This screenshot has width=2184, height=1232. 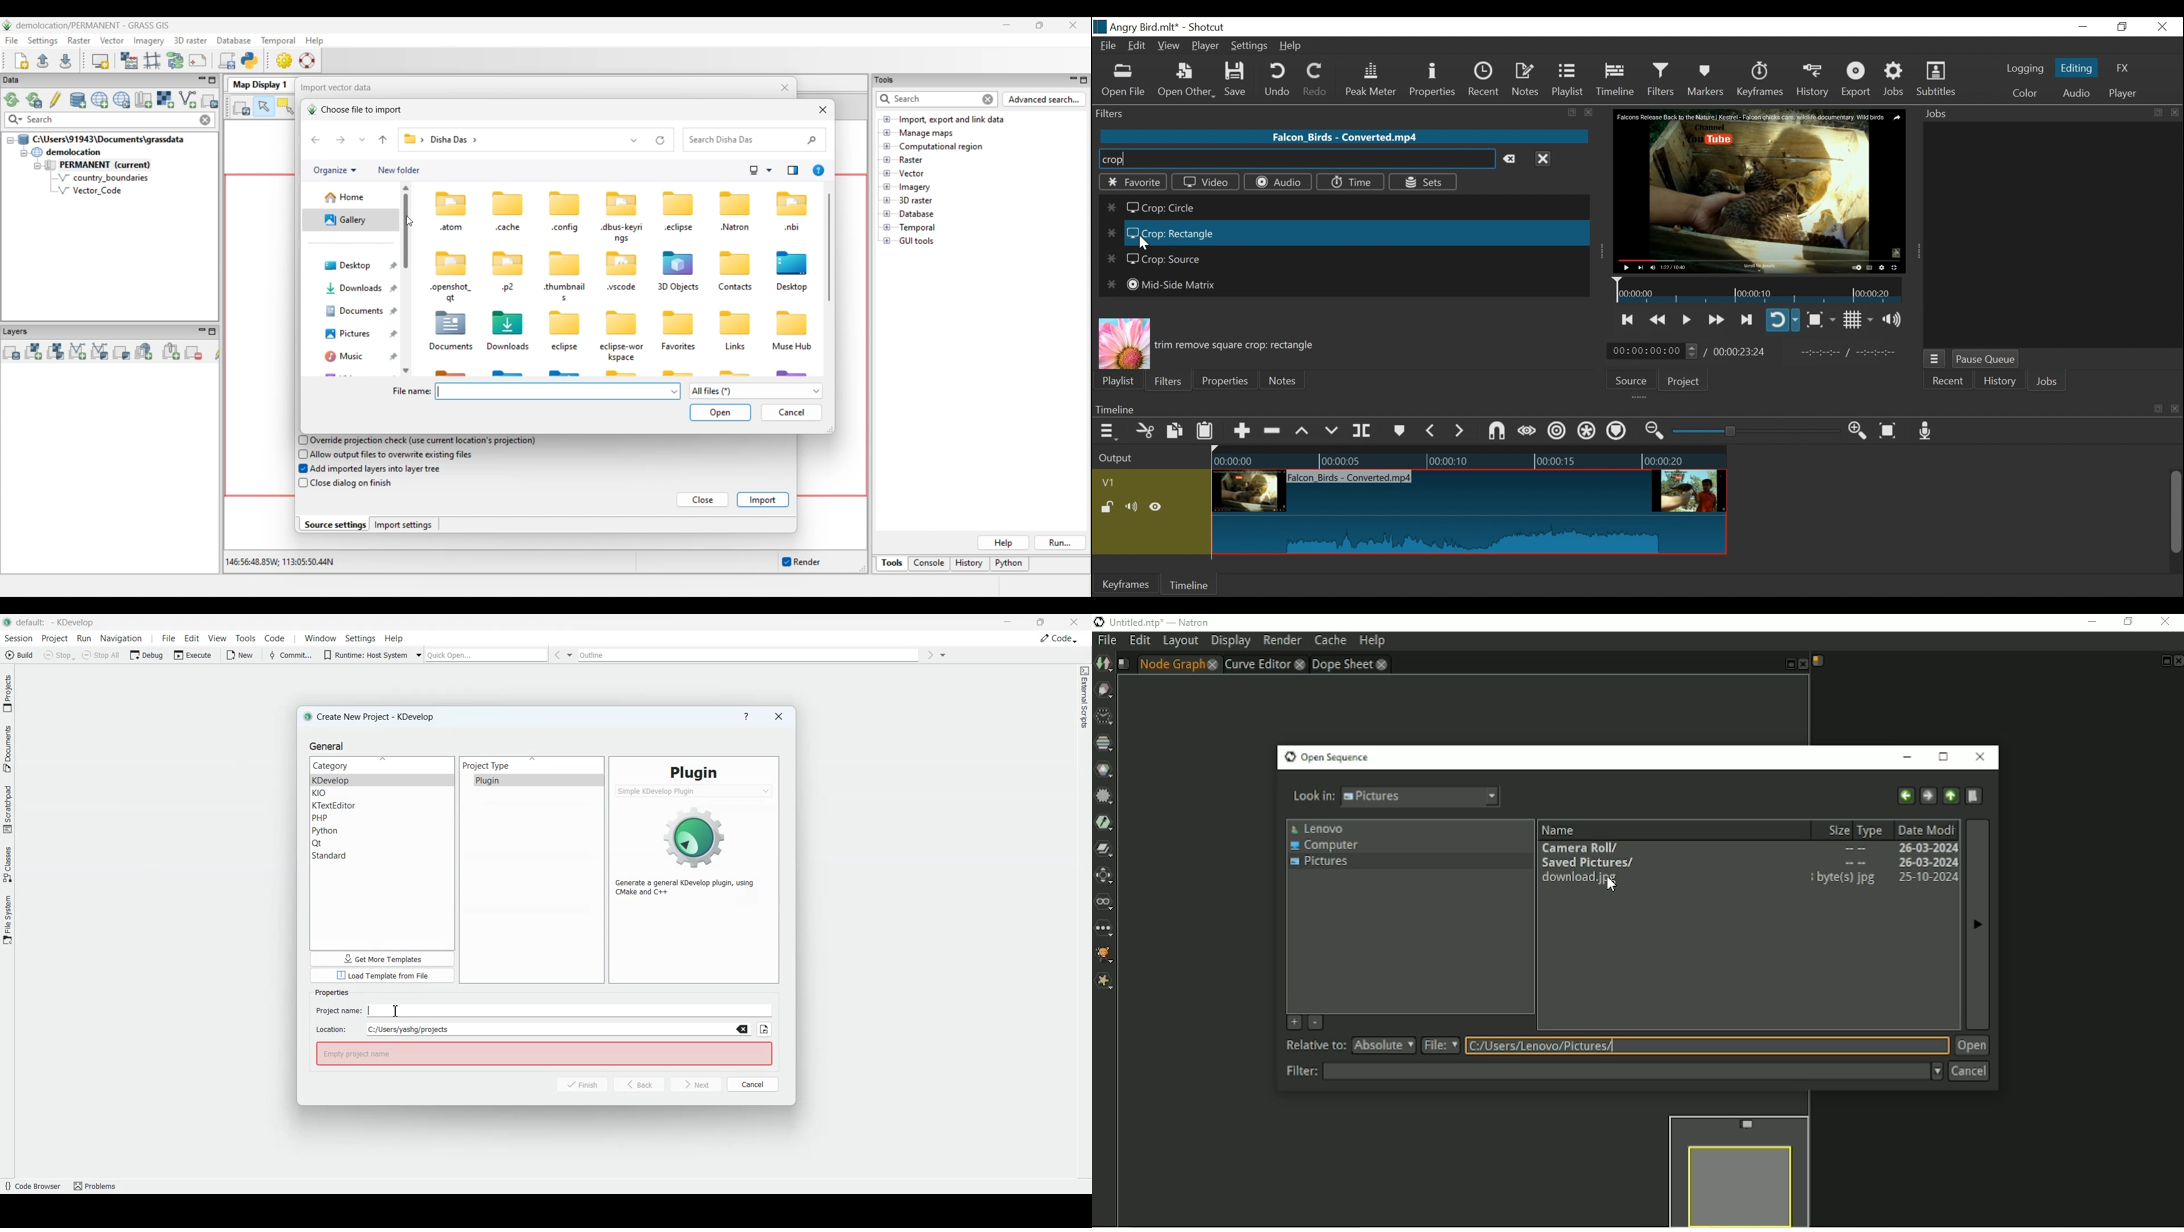 I want to click on File Name, so click(x=1346, y=136).